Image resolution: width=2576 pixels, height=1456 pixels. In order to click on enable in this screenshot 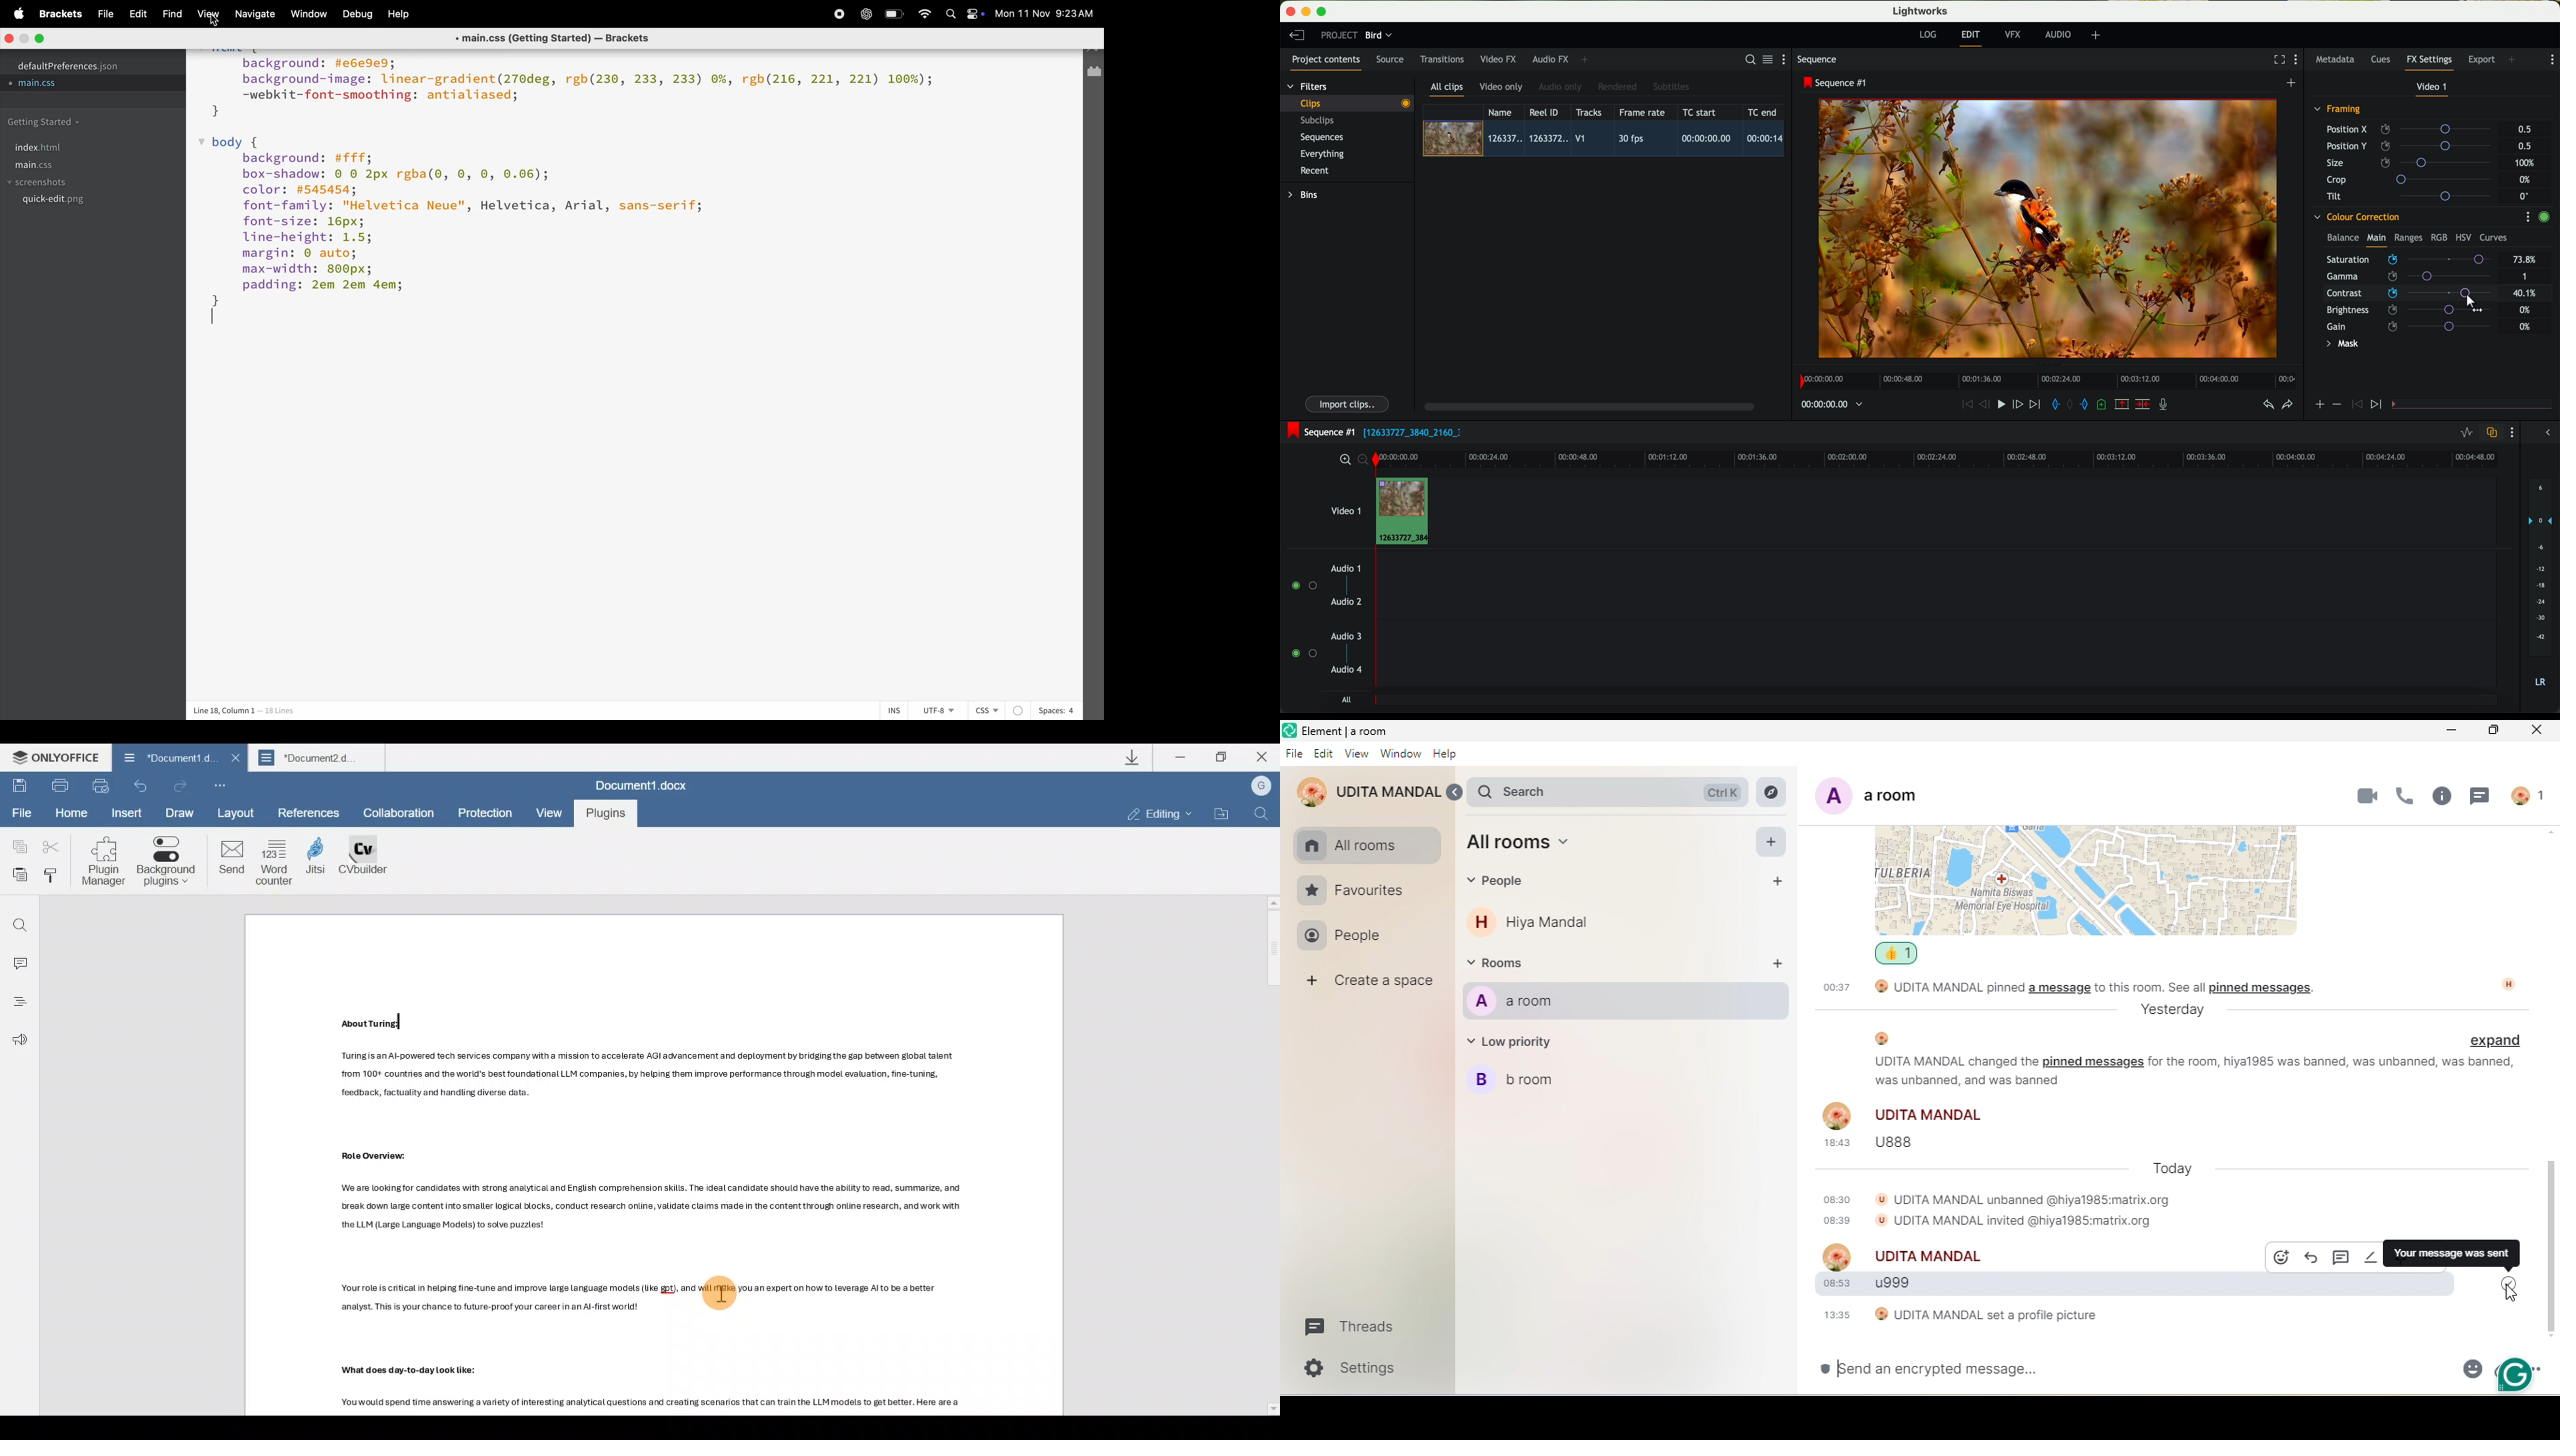, I will do `click(2544, 218)`.